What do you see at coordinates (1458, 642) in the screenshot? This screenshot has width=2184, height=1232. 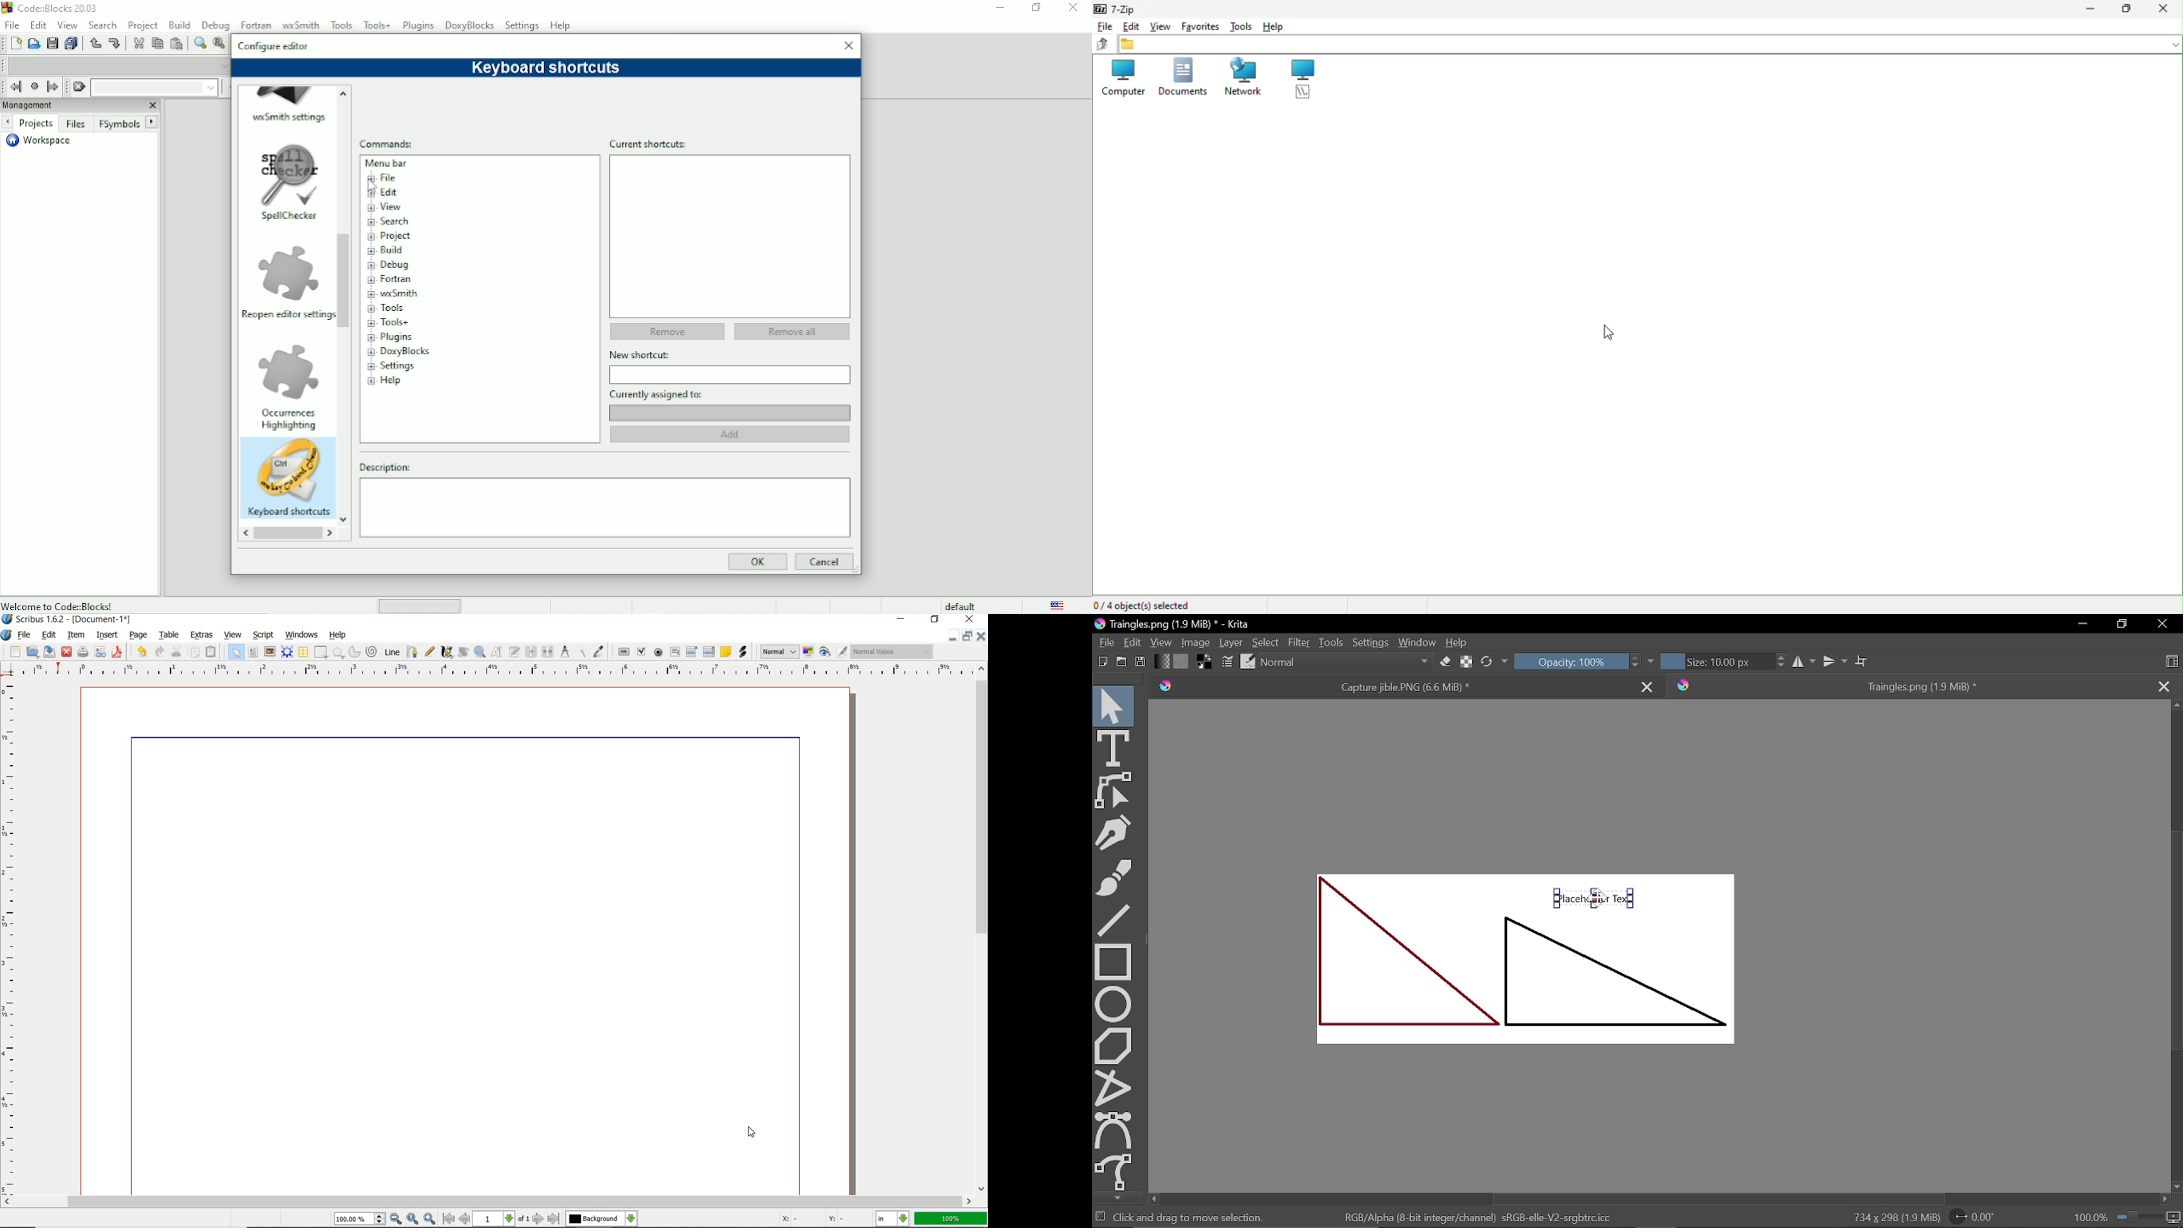 I see `Help` at bounding box center [1458, 642].